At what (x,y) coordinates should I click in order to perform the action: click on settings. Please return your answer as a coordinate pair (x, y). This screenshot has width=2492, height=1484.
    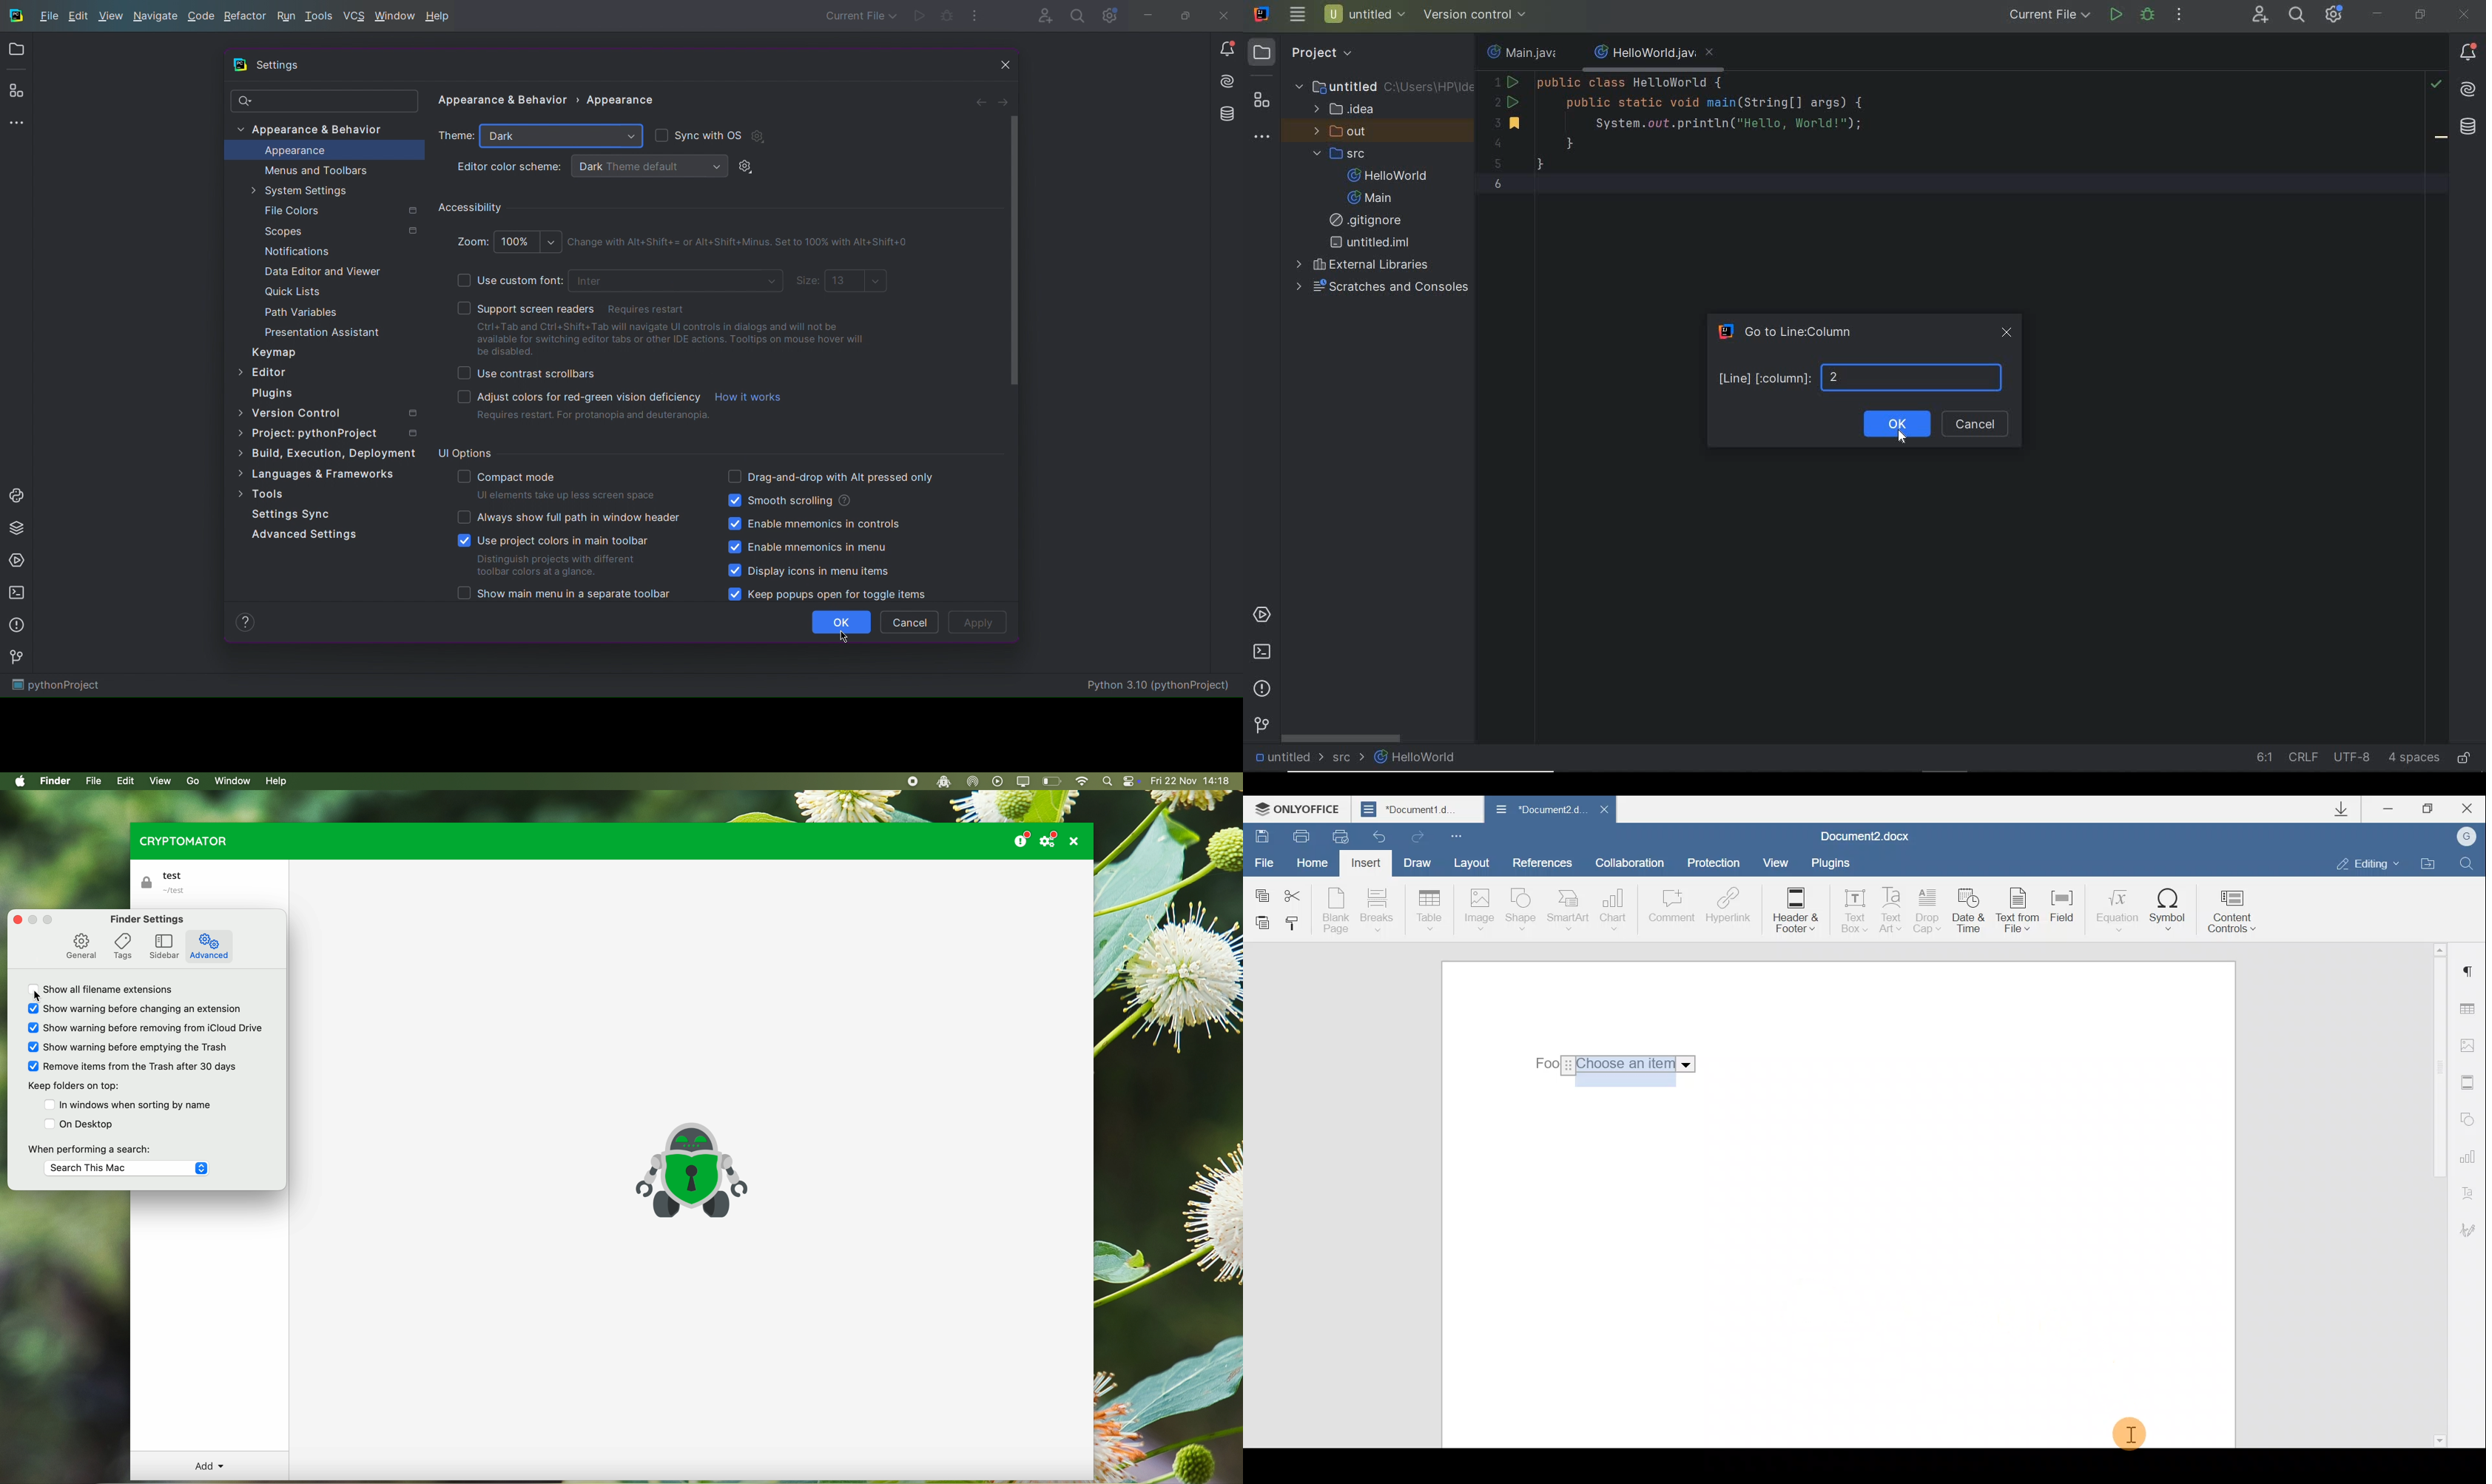
    Looking at the image, I should click on (1051, 839).